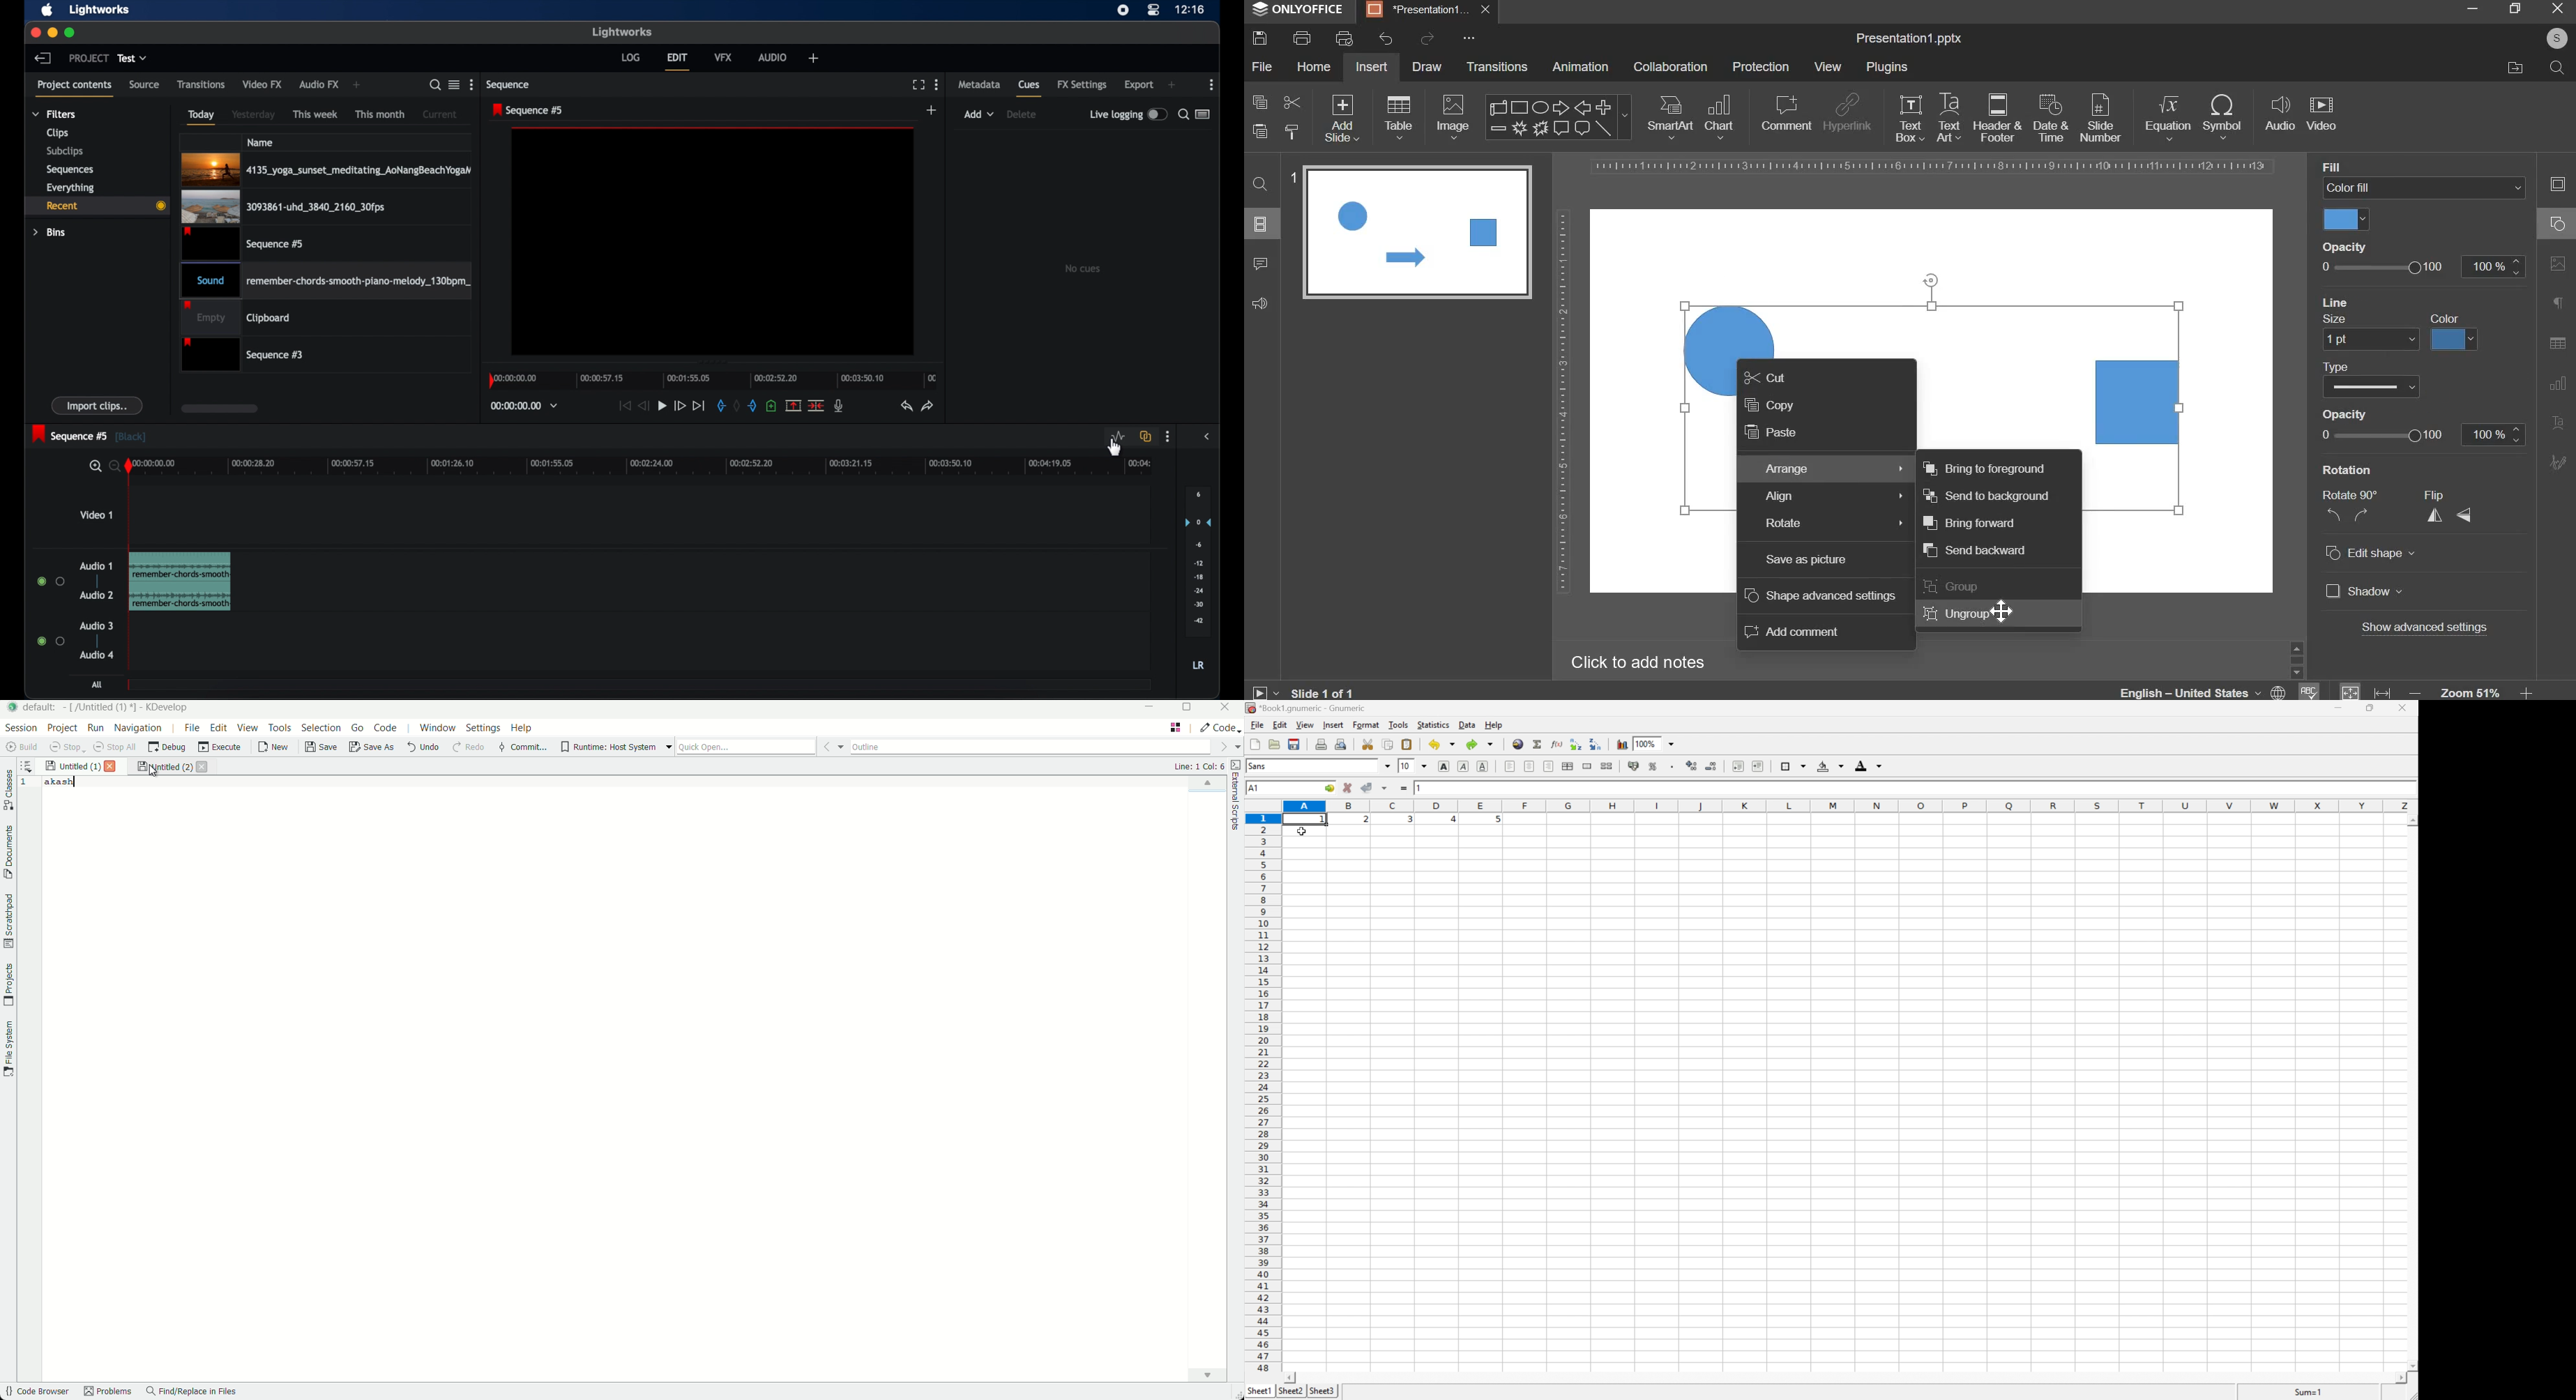 This screenshot has height=1400, width=2576. Describe the element at coordinates (381, 115) in the screenshot. I see `this month` at that location.